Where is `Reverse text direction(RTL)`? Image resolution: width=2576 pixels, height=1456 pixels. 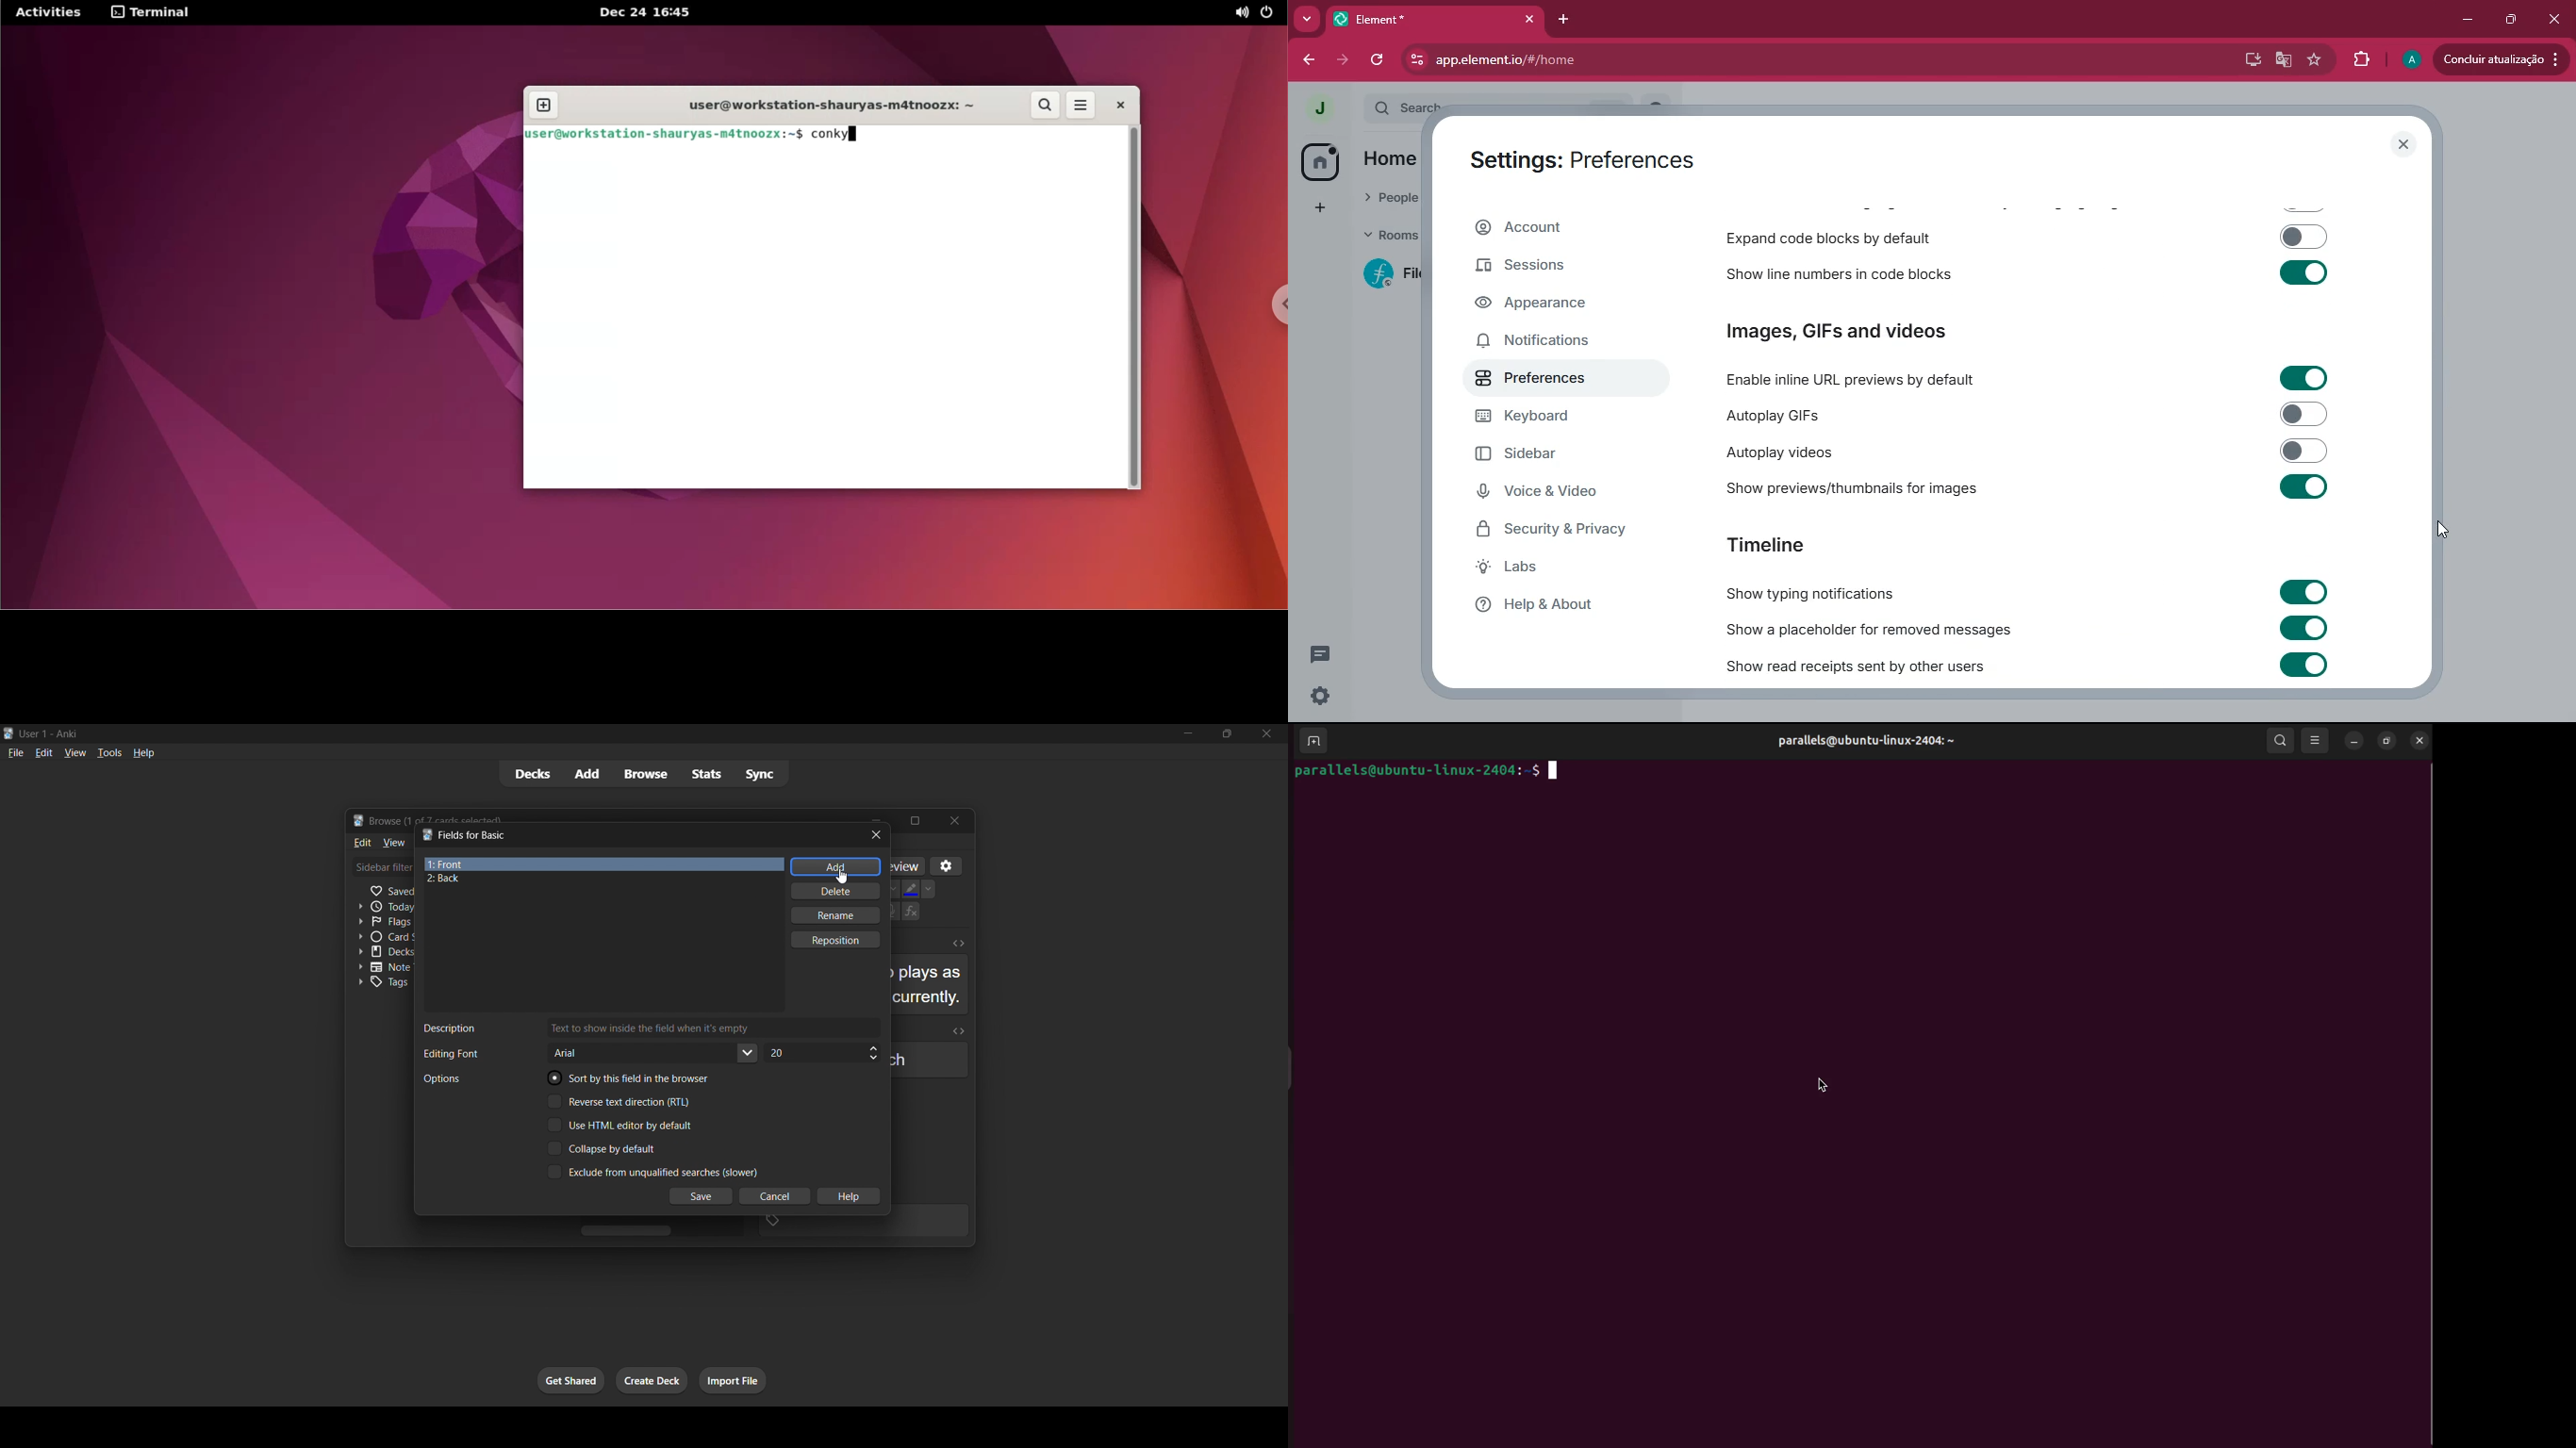 Reverse text direction(RTL) is located at coordinates (626, 1102).